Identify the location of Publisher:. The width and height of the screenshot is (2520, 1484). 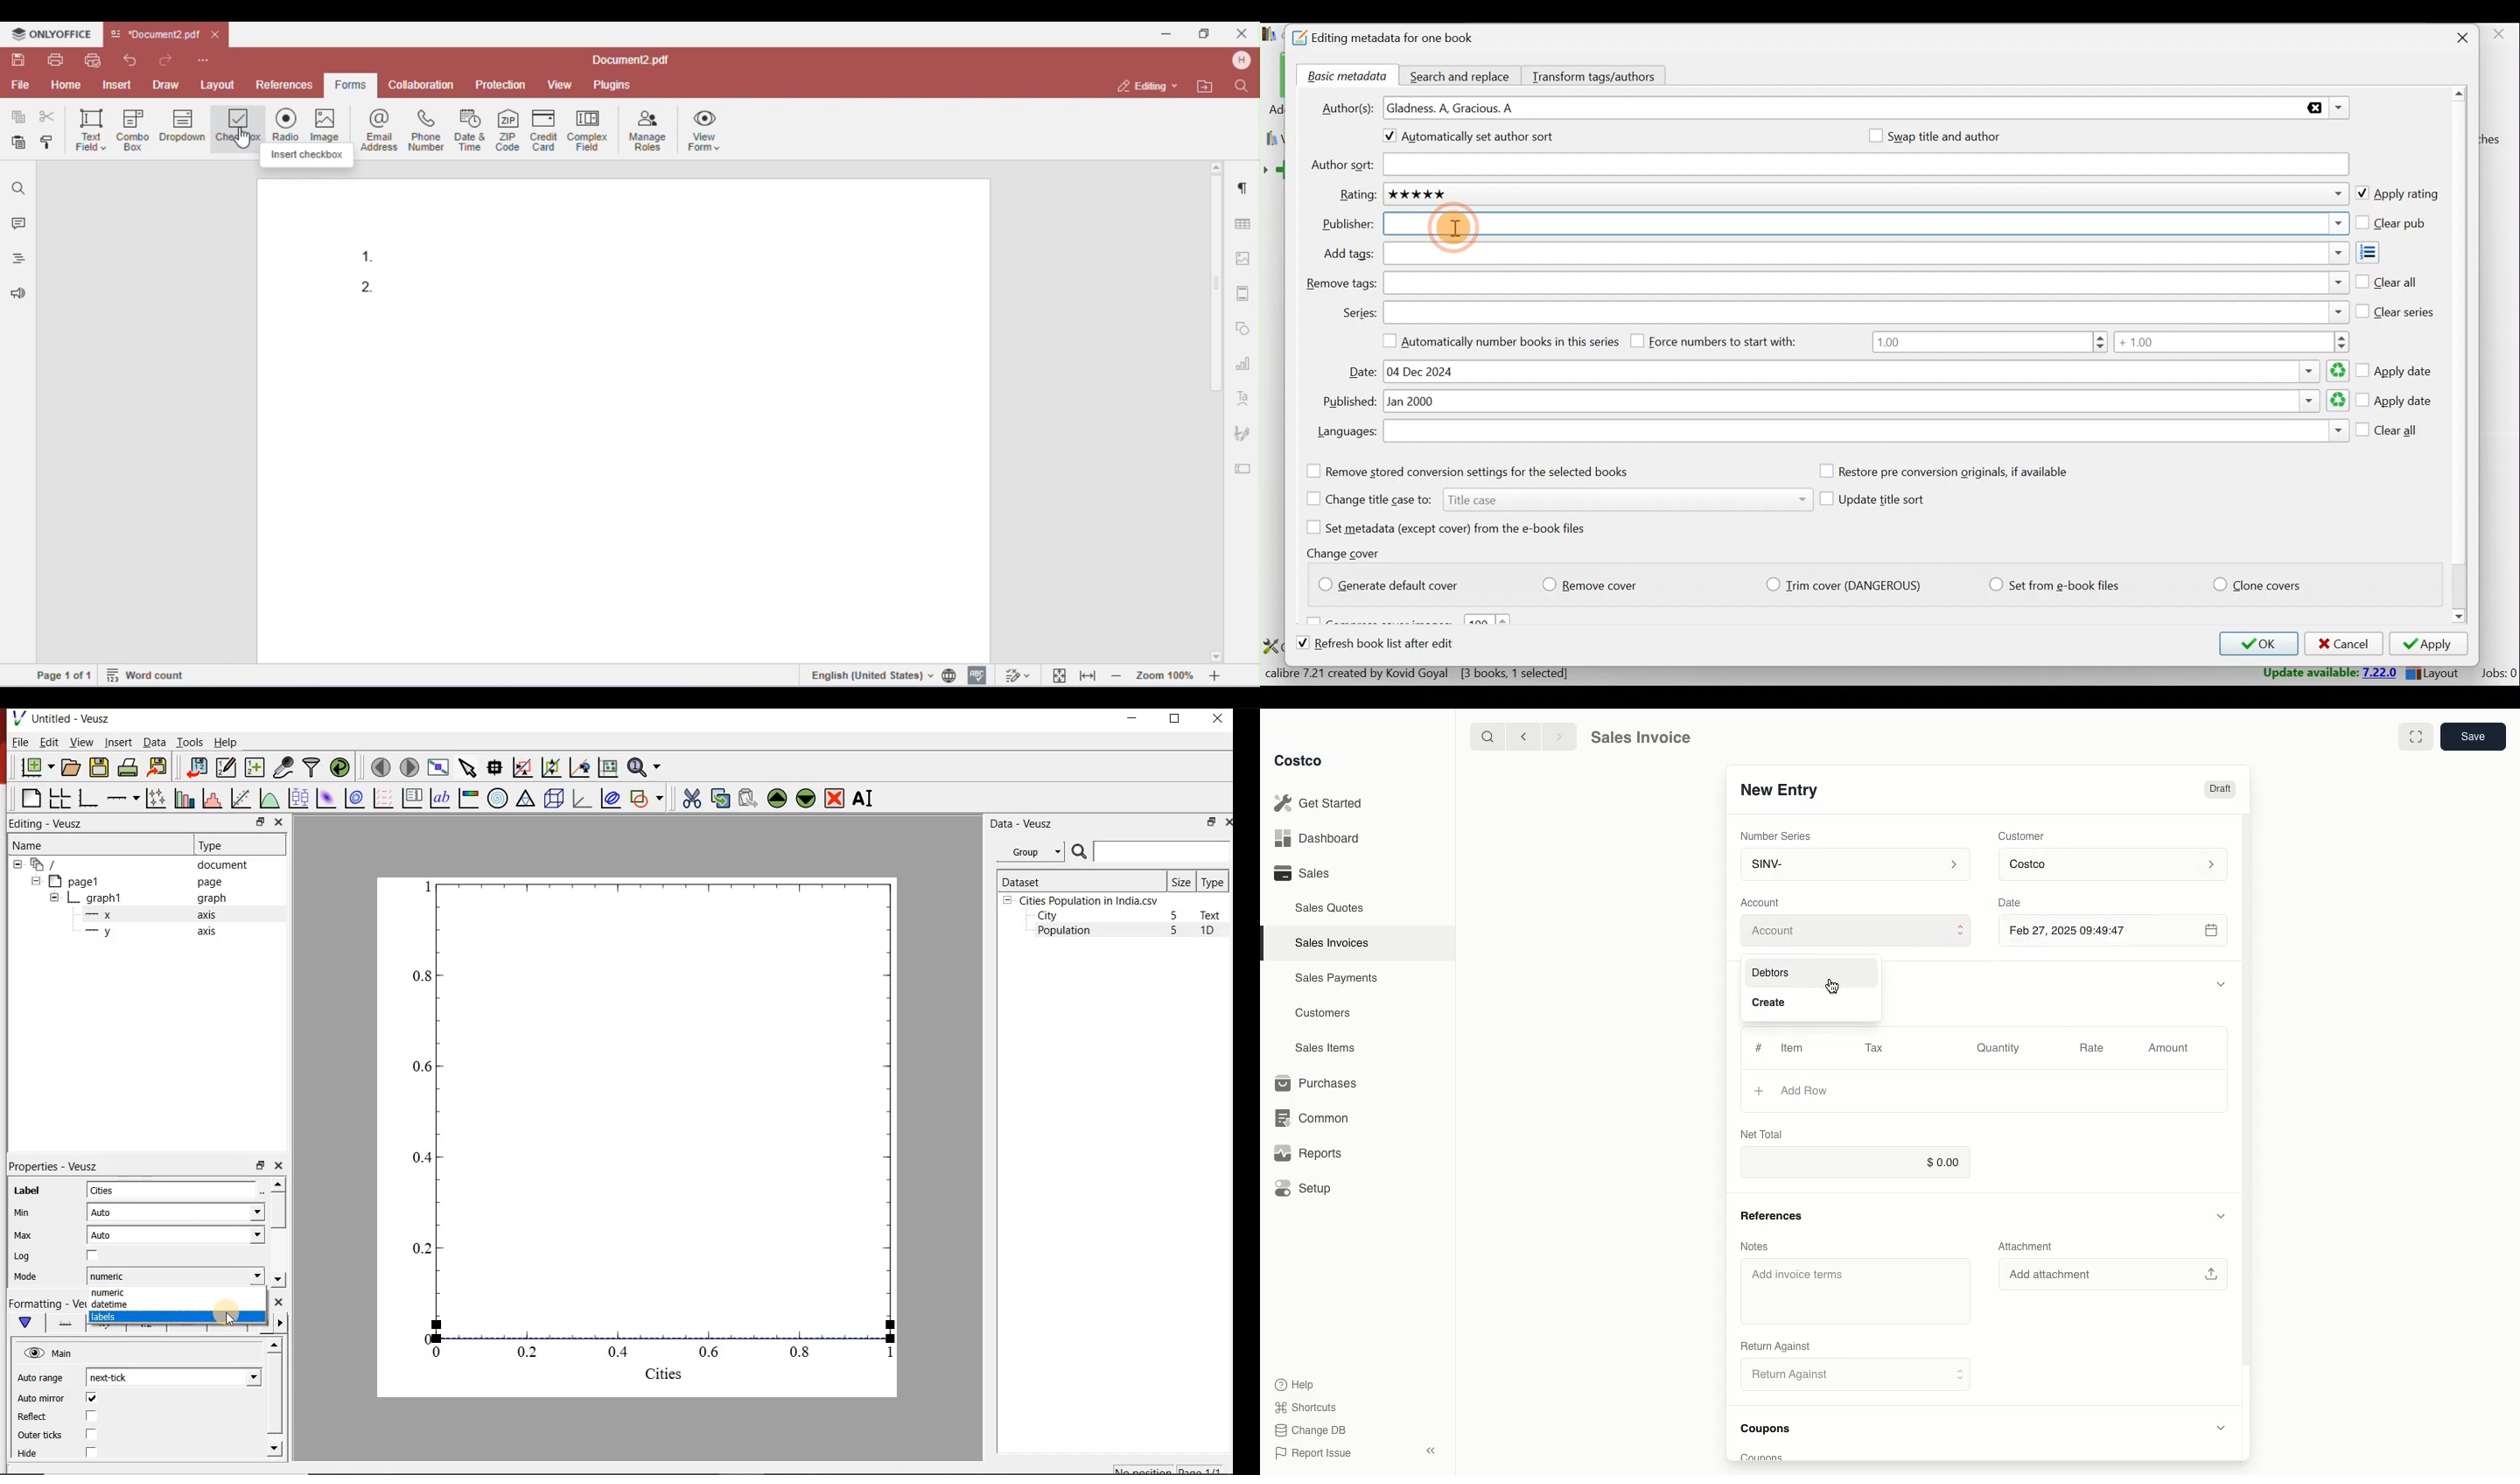
(1348, 224).